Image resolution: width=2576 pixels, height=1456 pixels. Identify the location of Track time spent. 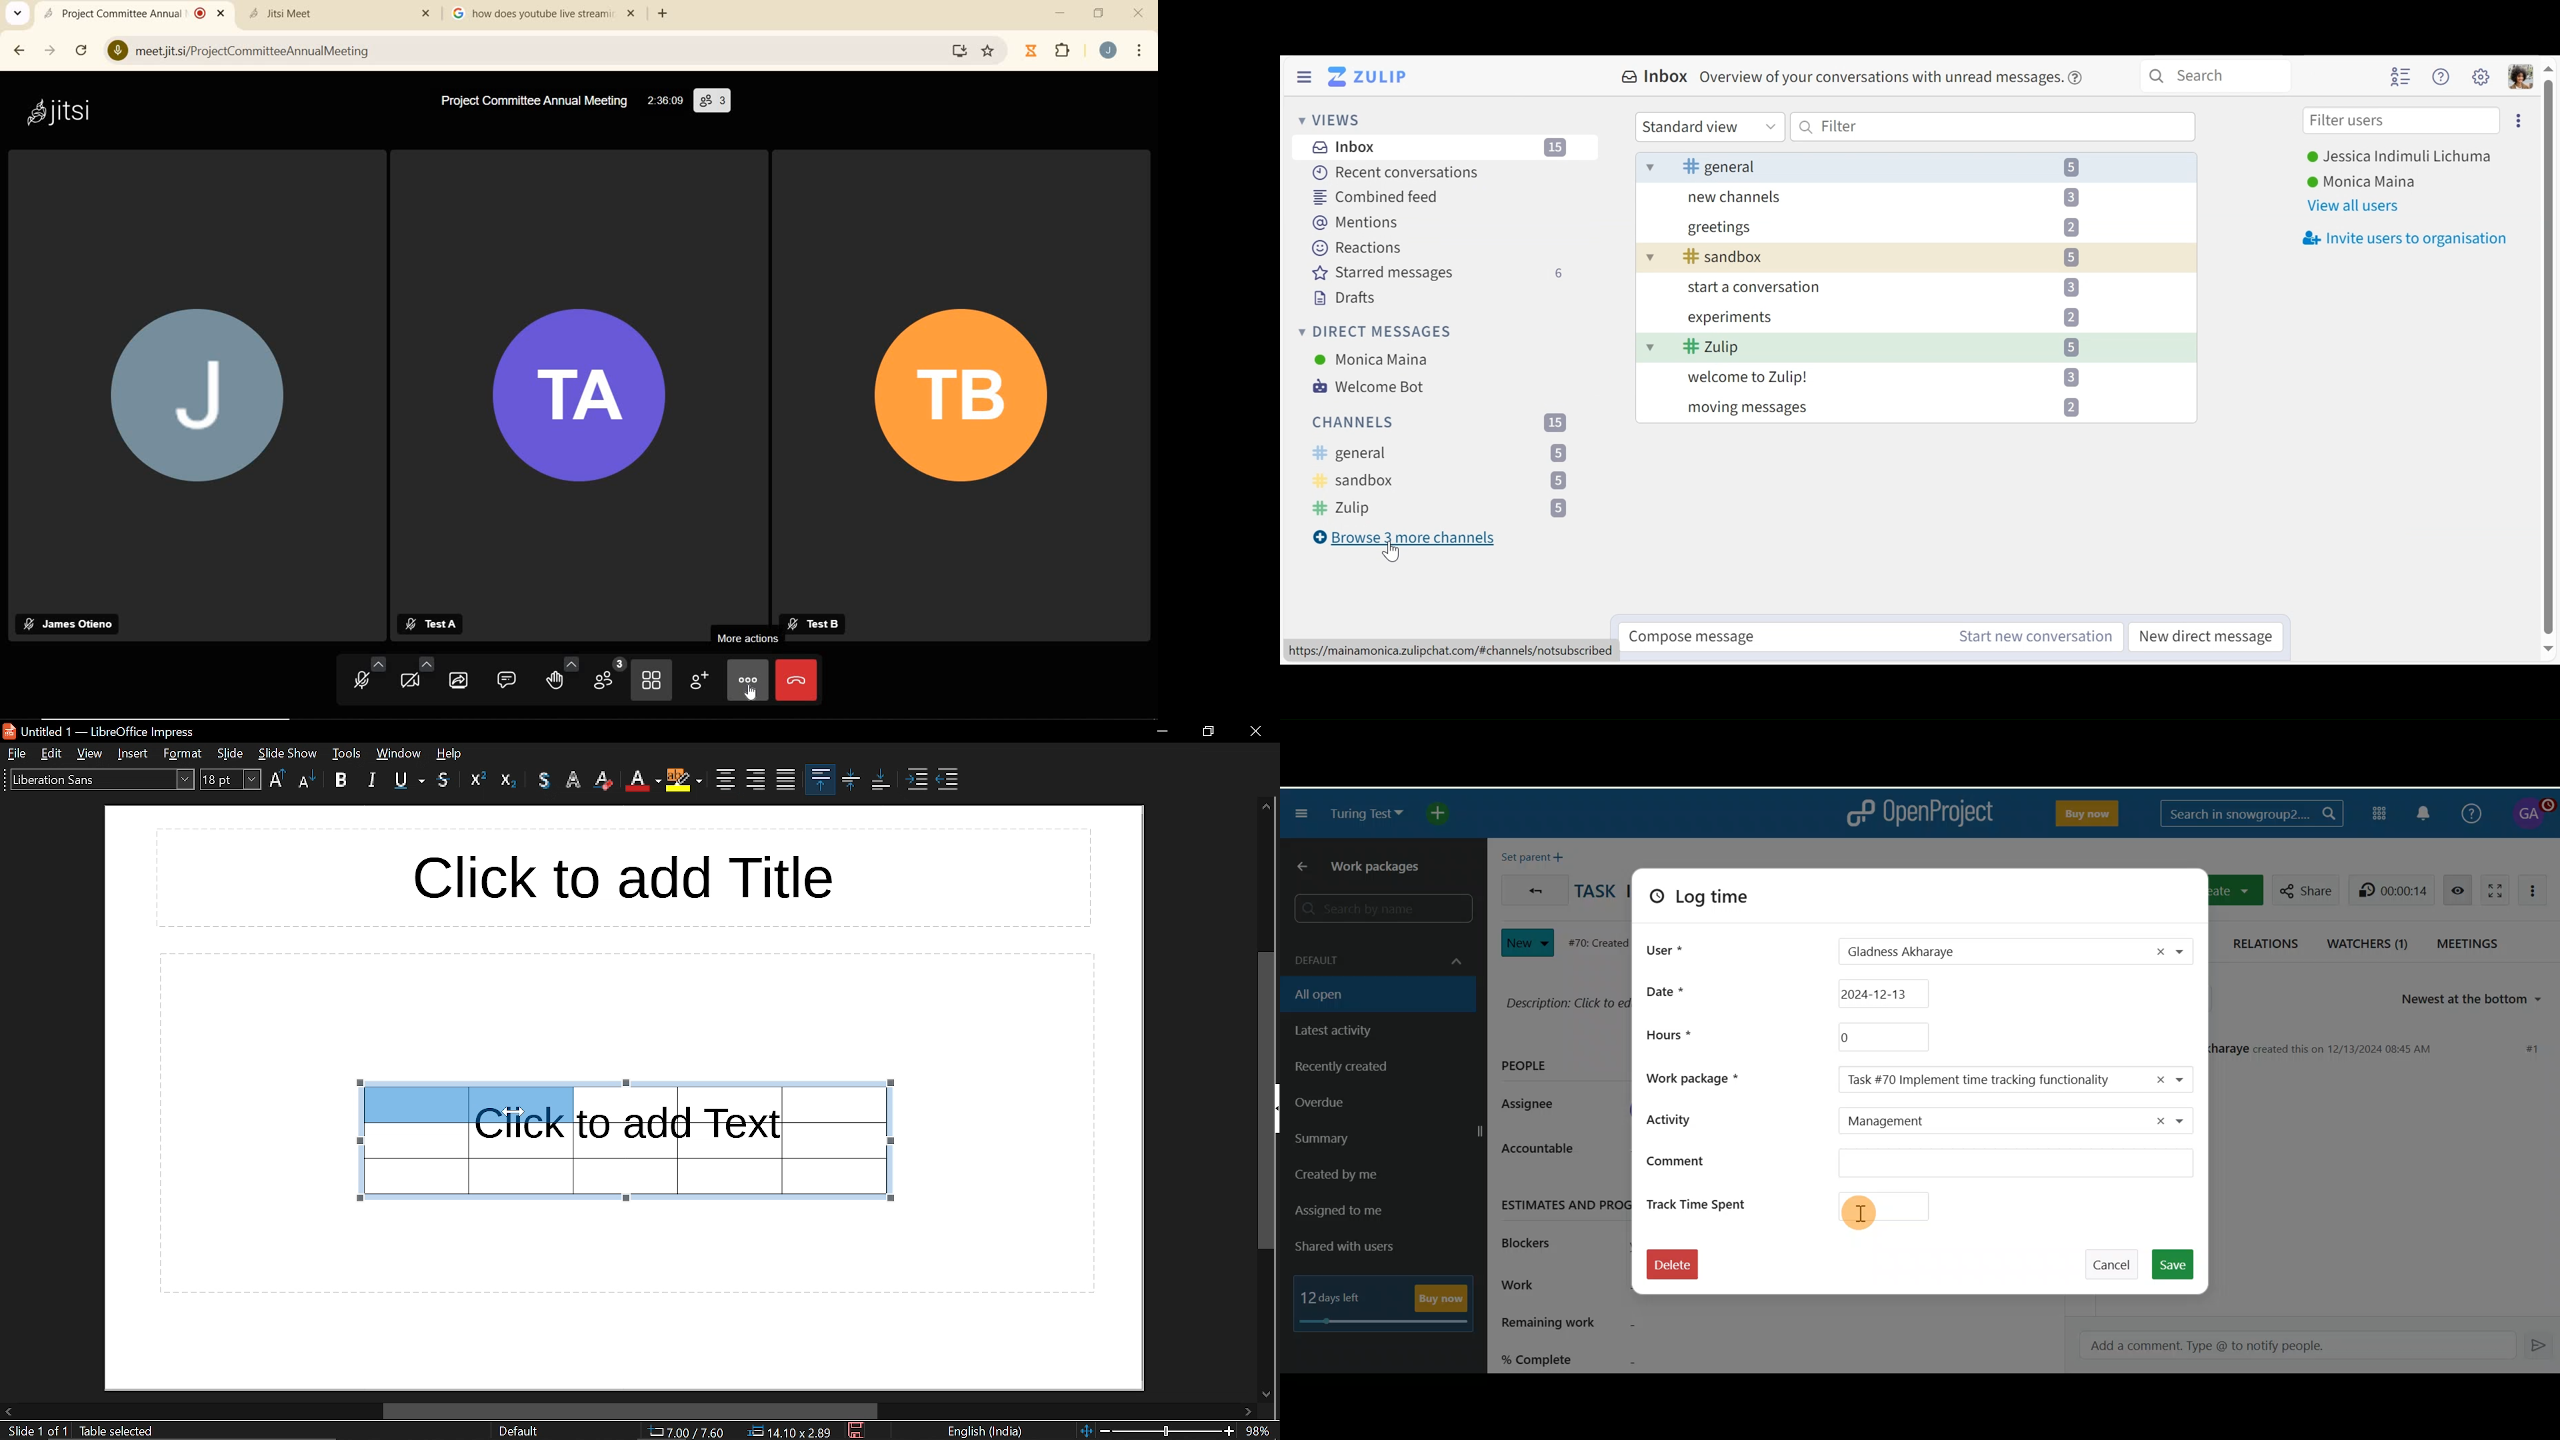
(1805, 1205).